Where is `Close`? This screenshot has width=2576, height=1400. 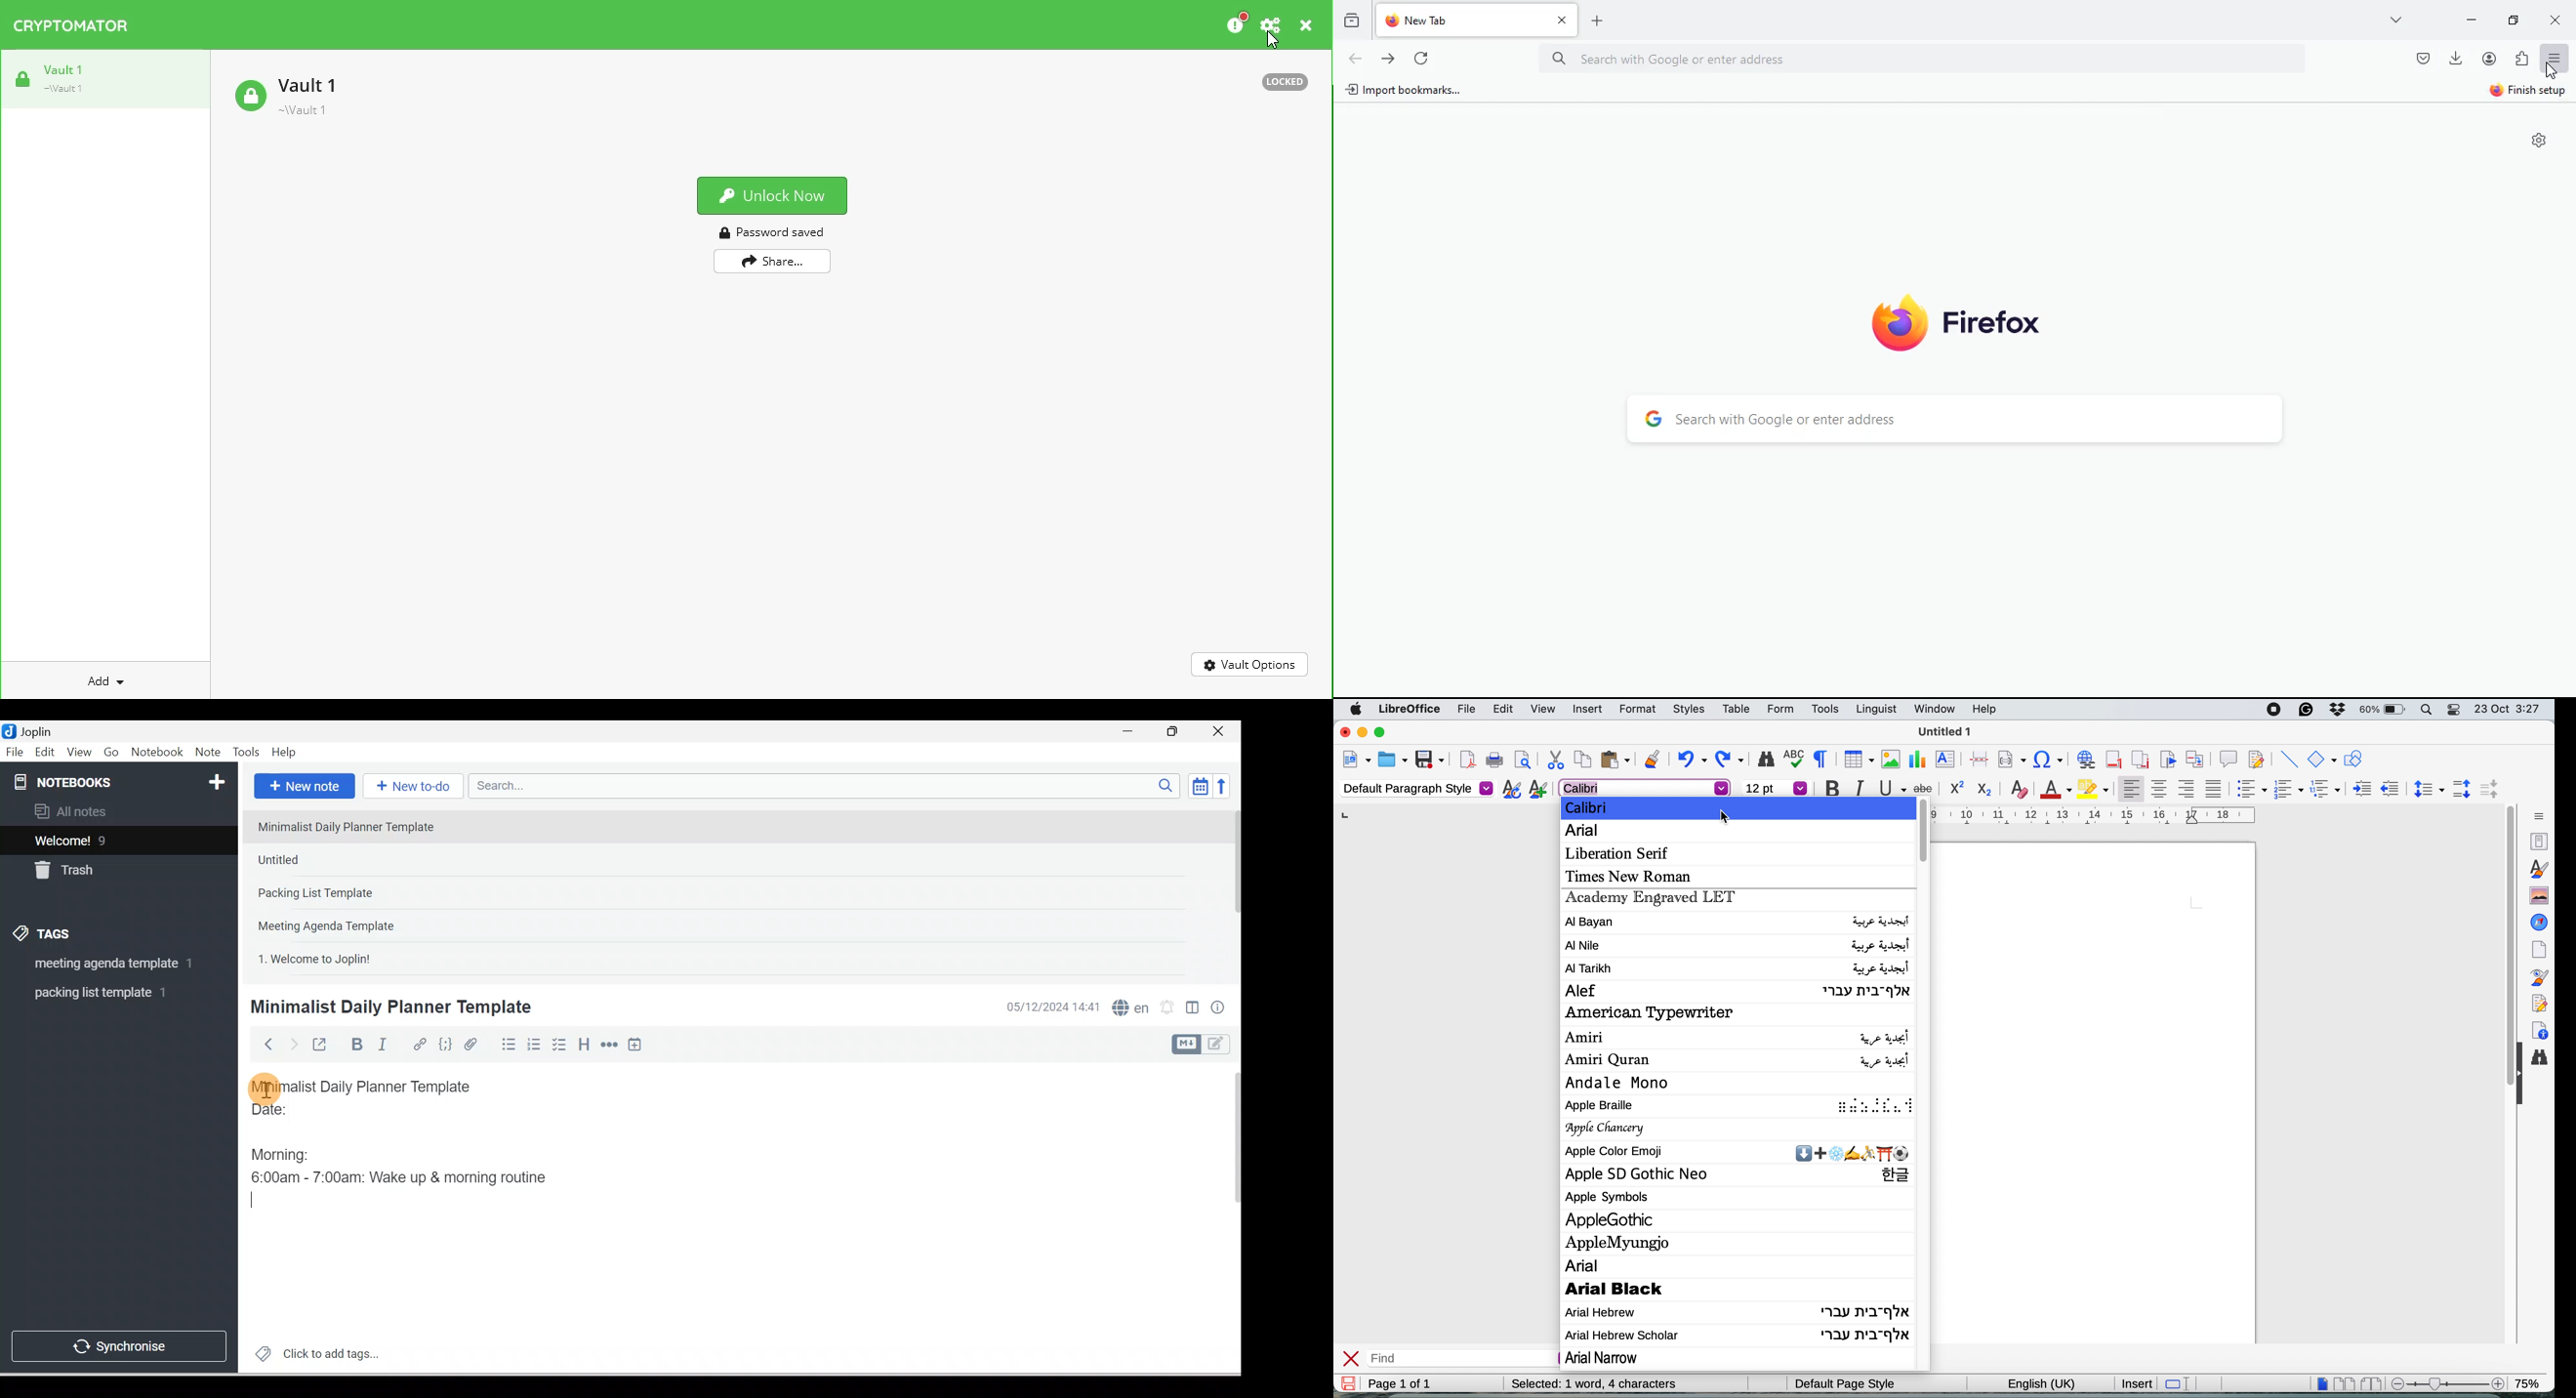
Close is located at coordinates (1222, 731).